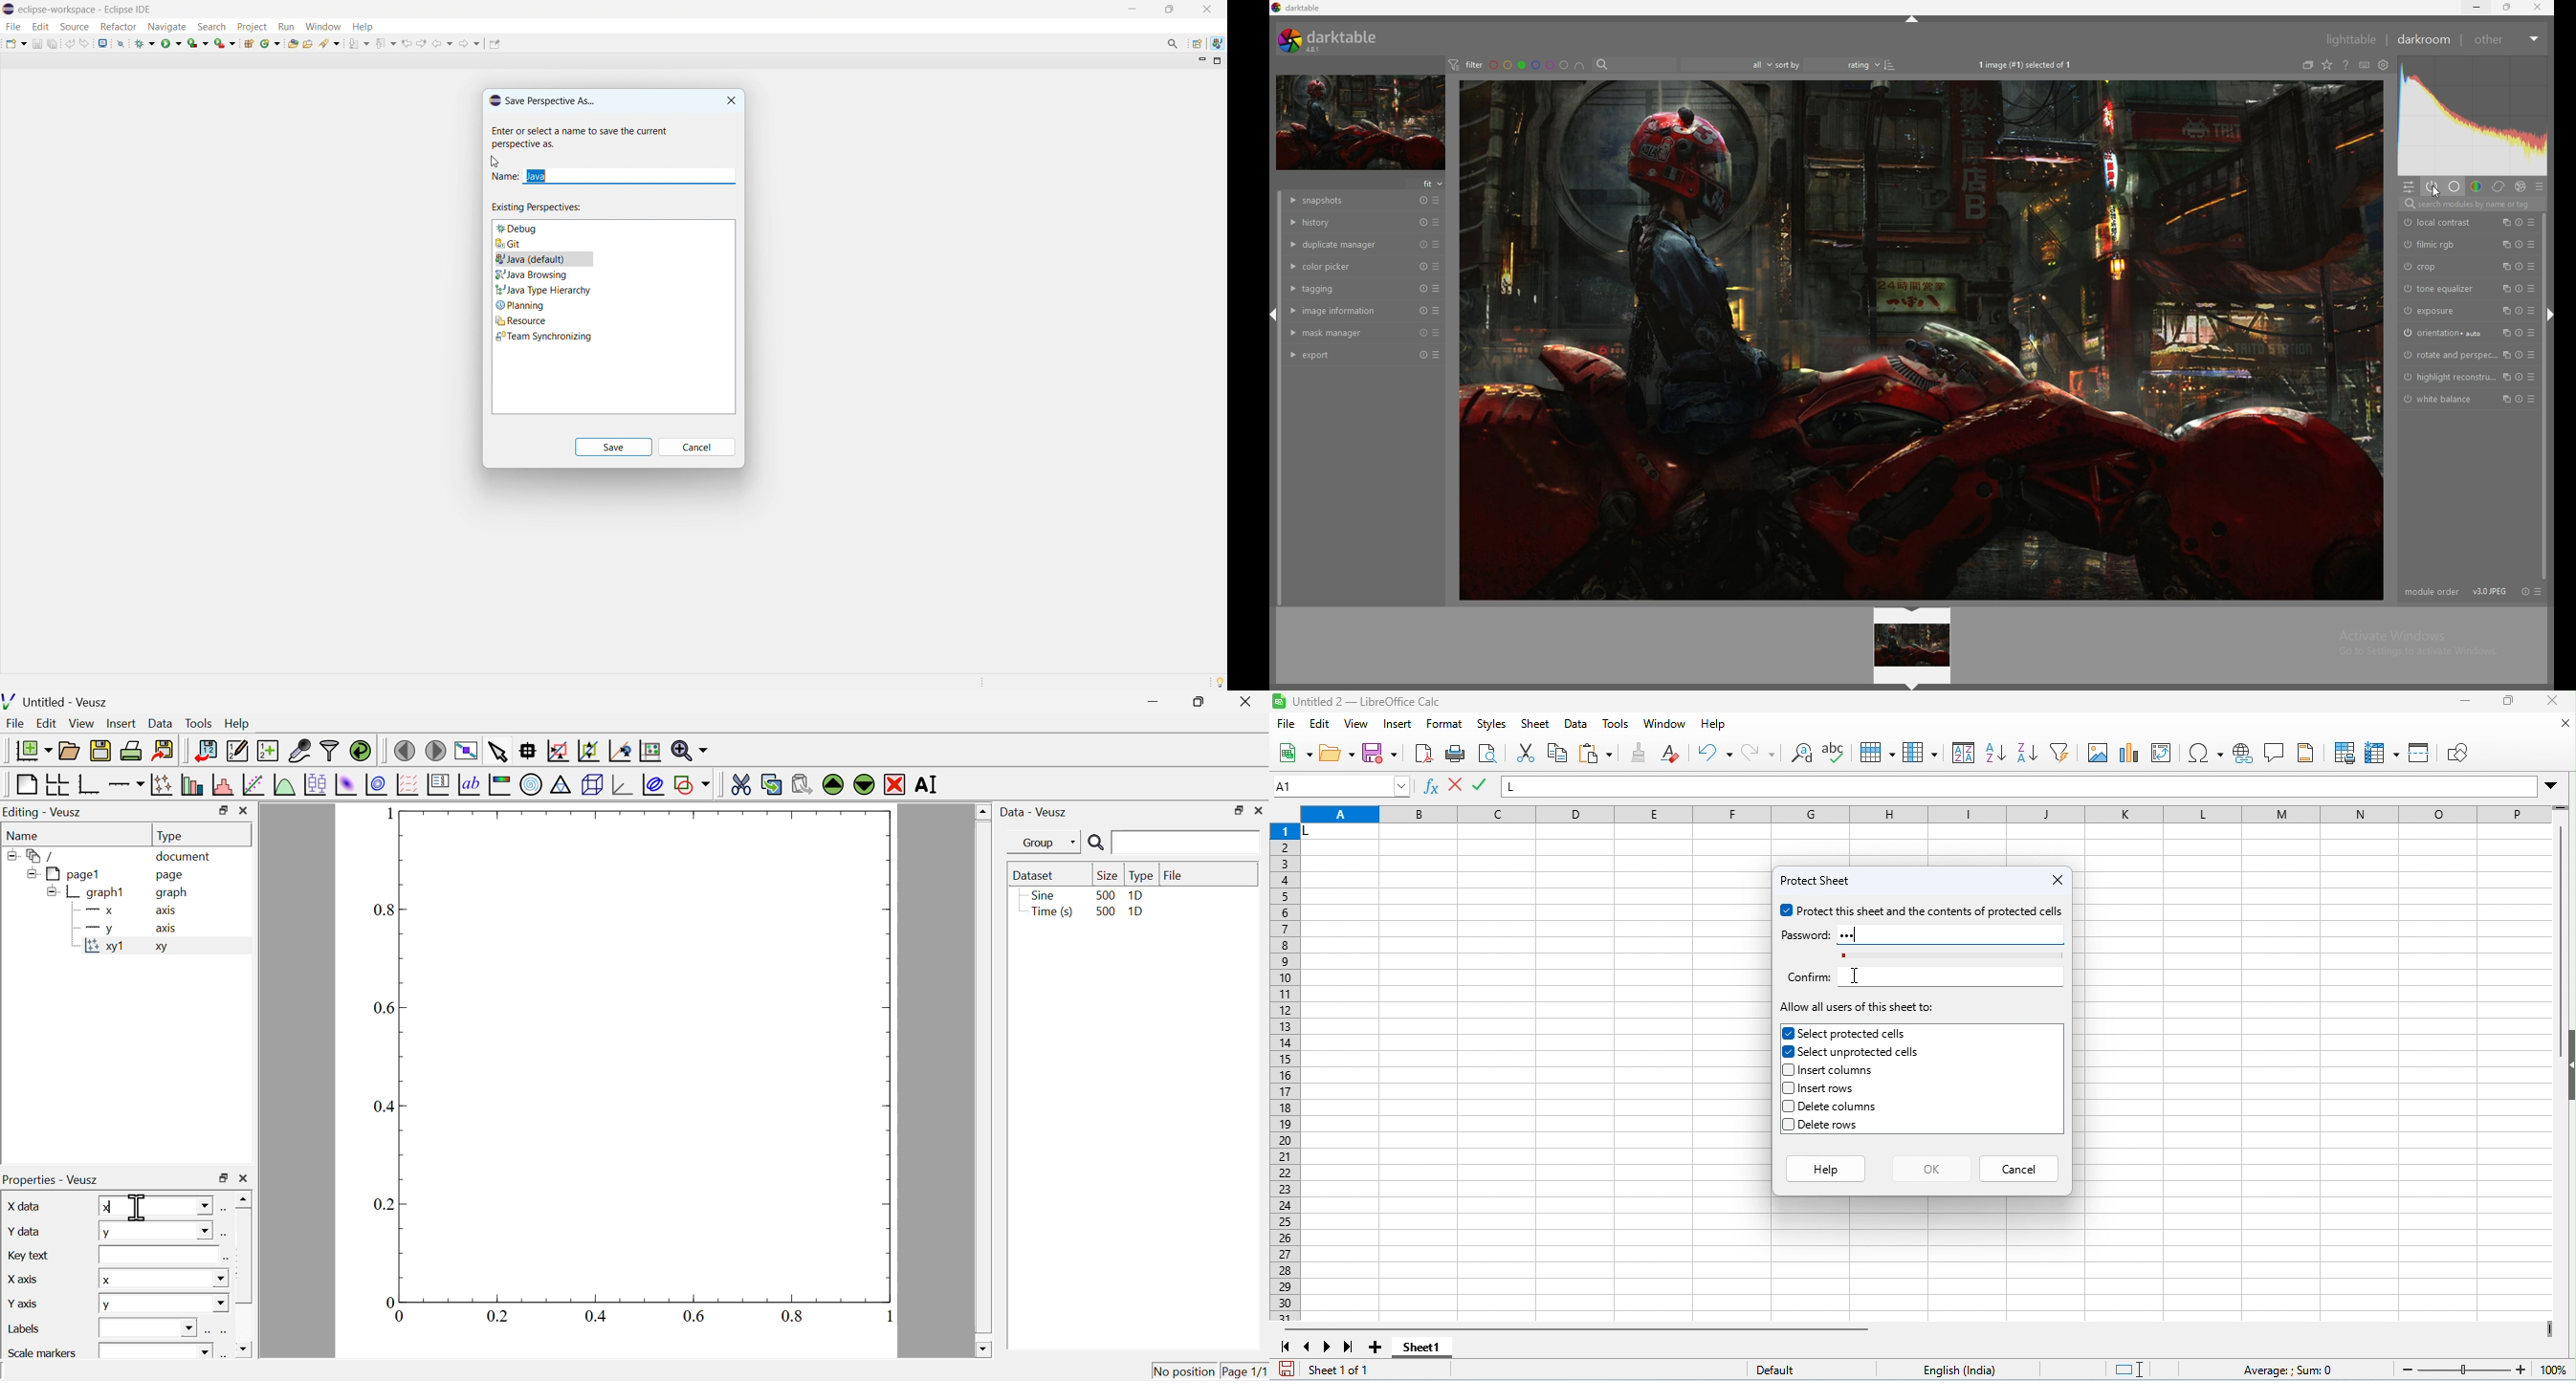  Describe the element at coordinates (1420, 1347) in the screenshot. I see `sheet 1` at that location.